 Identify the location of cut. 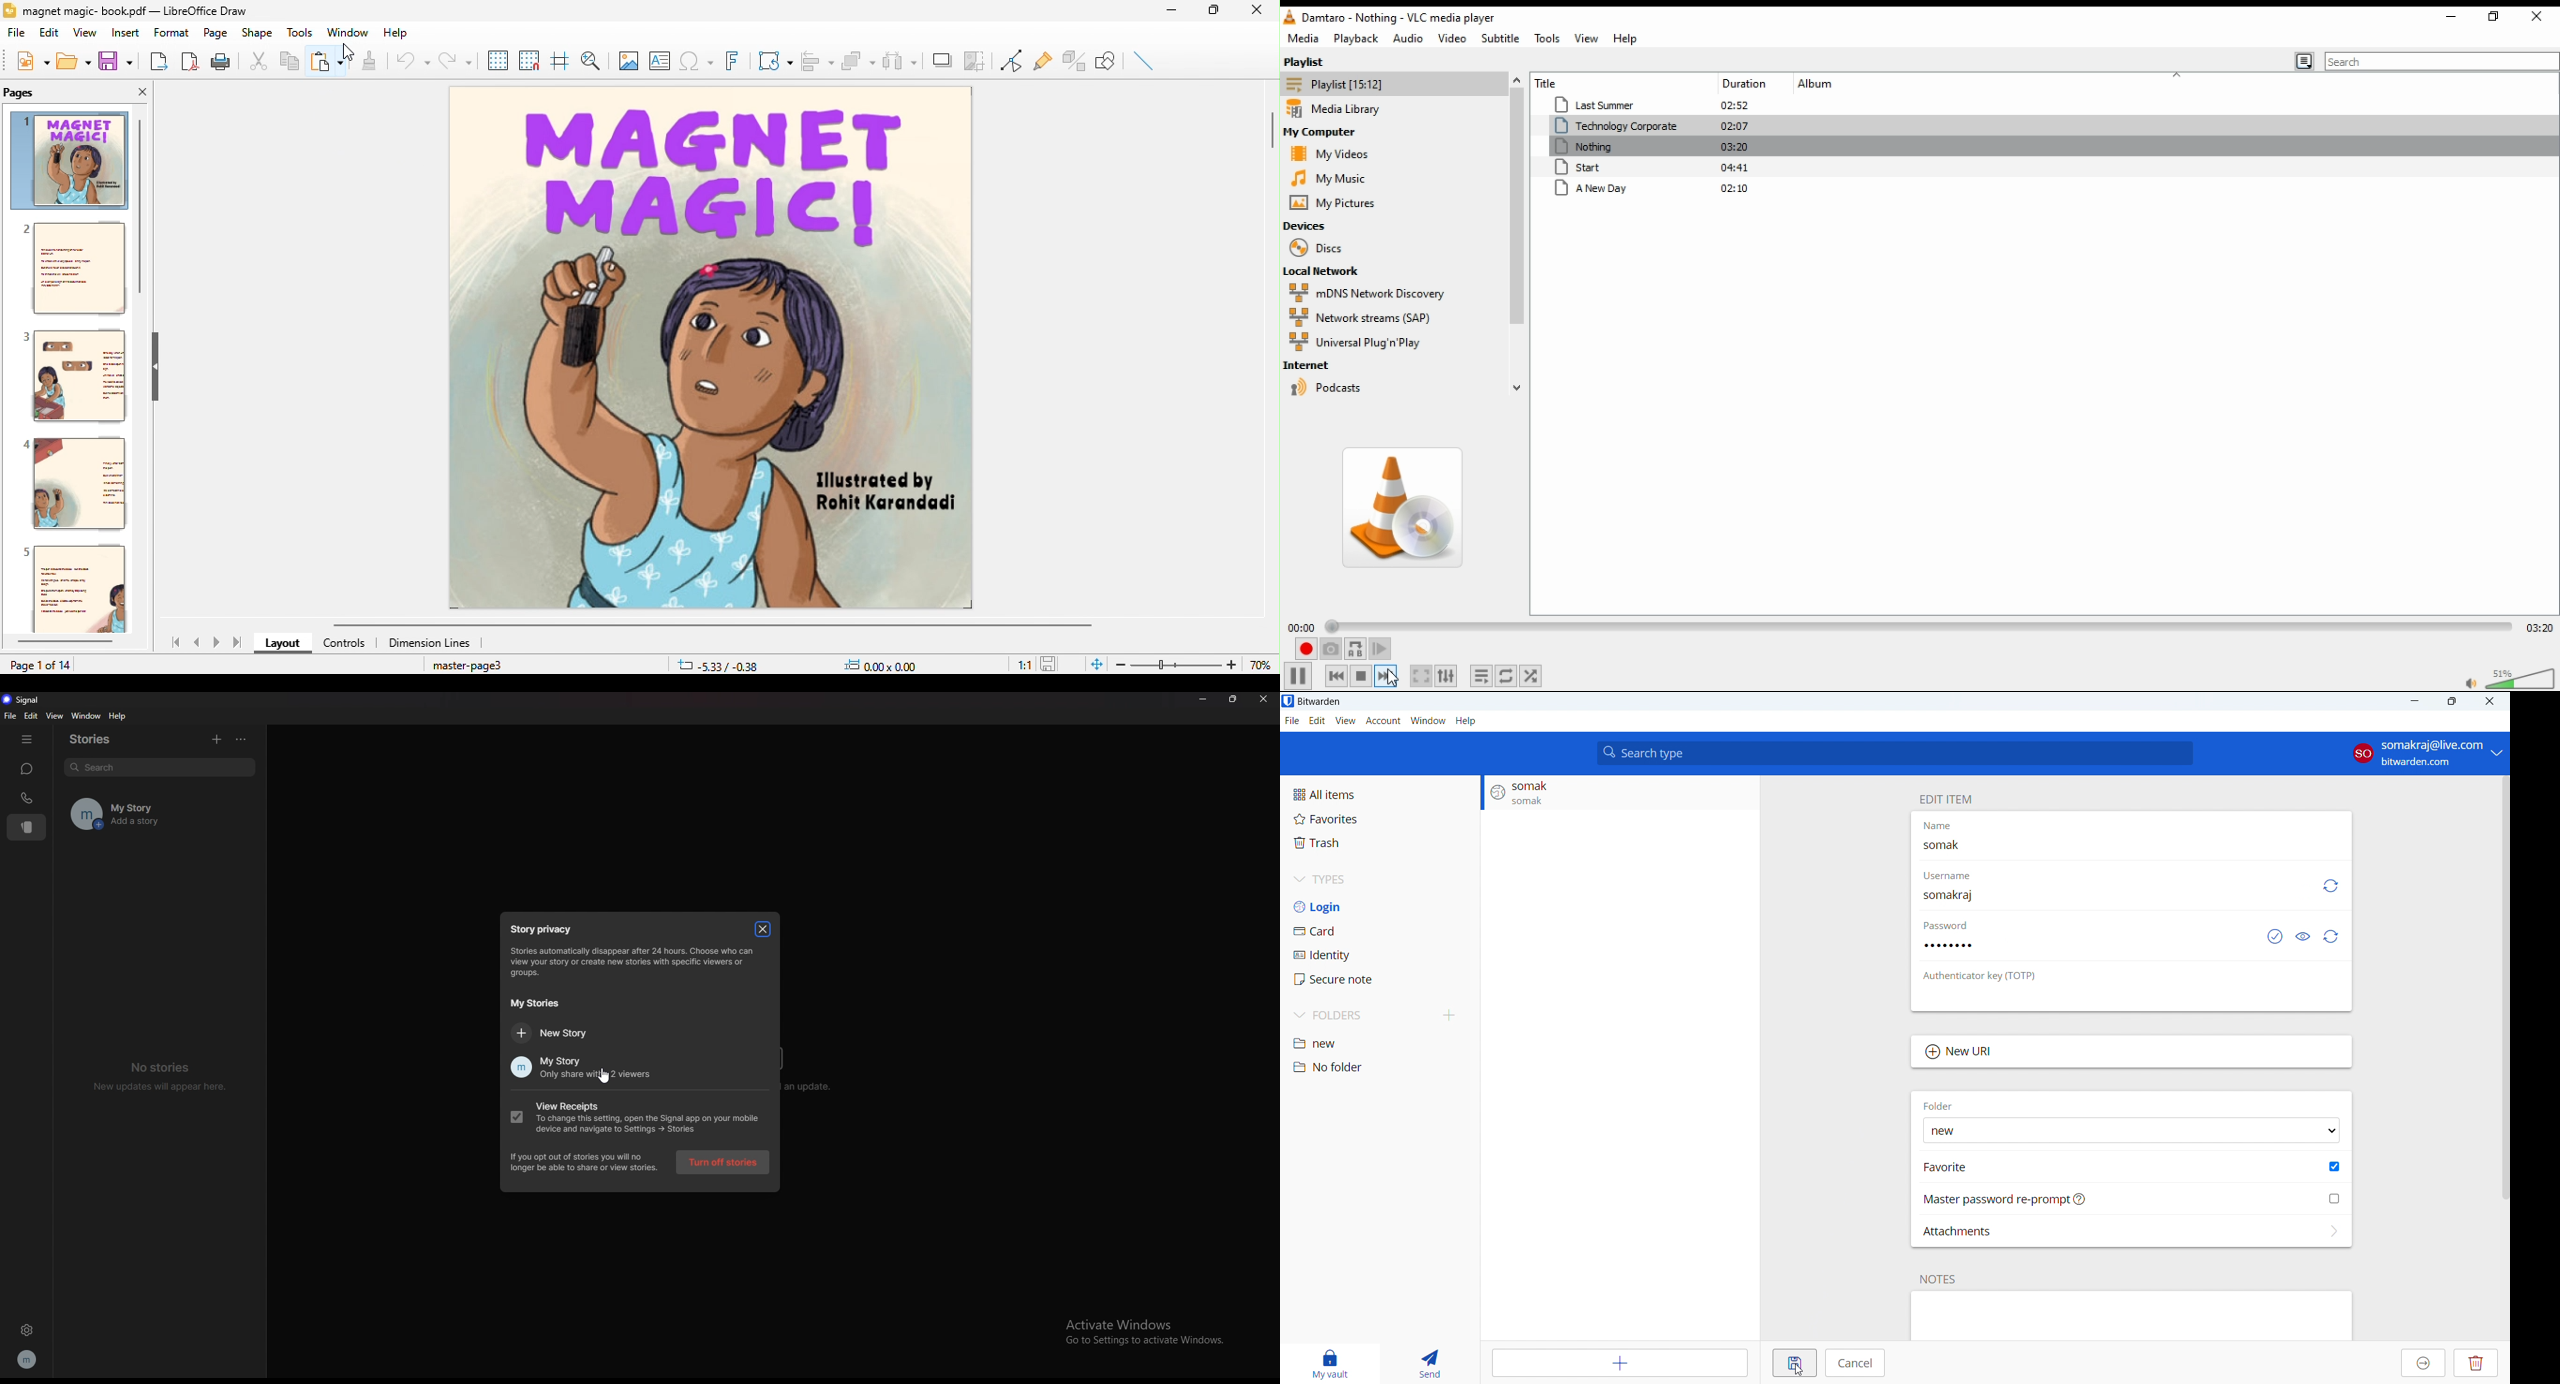
(259, 63).